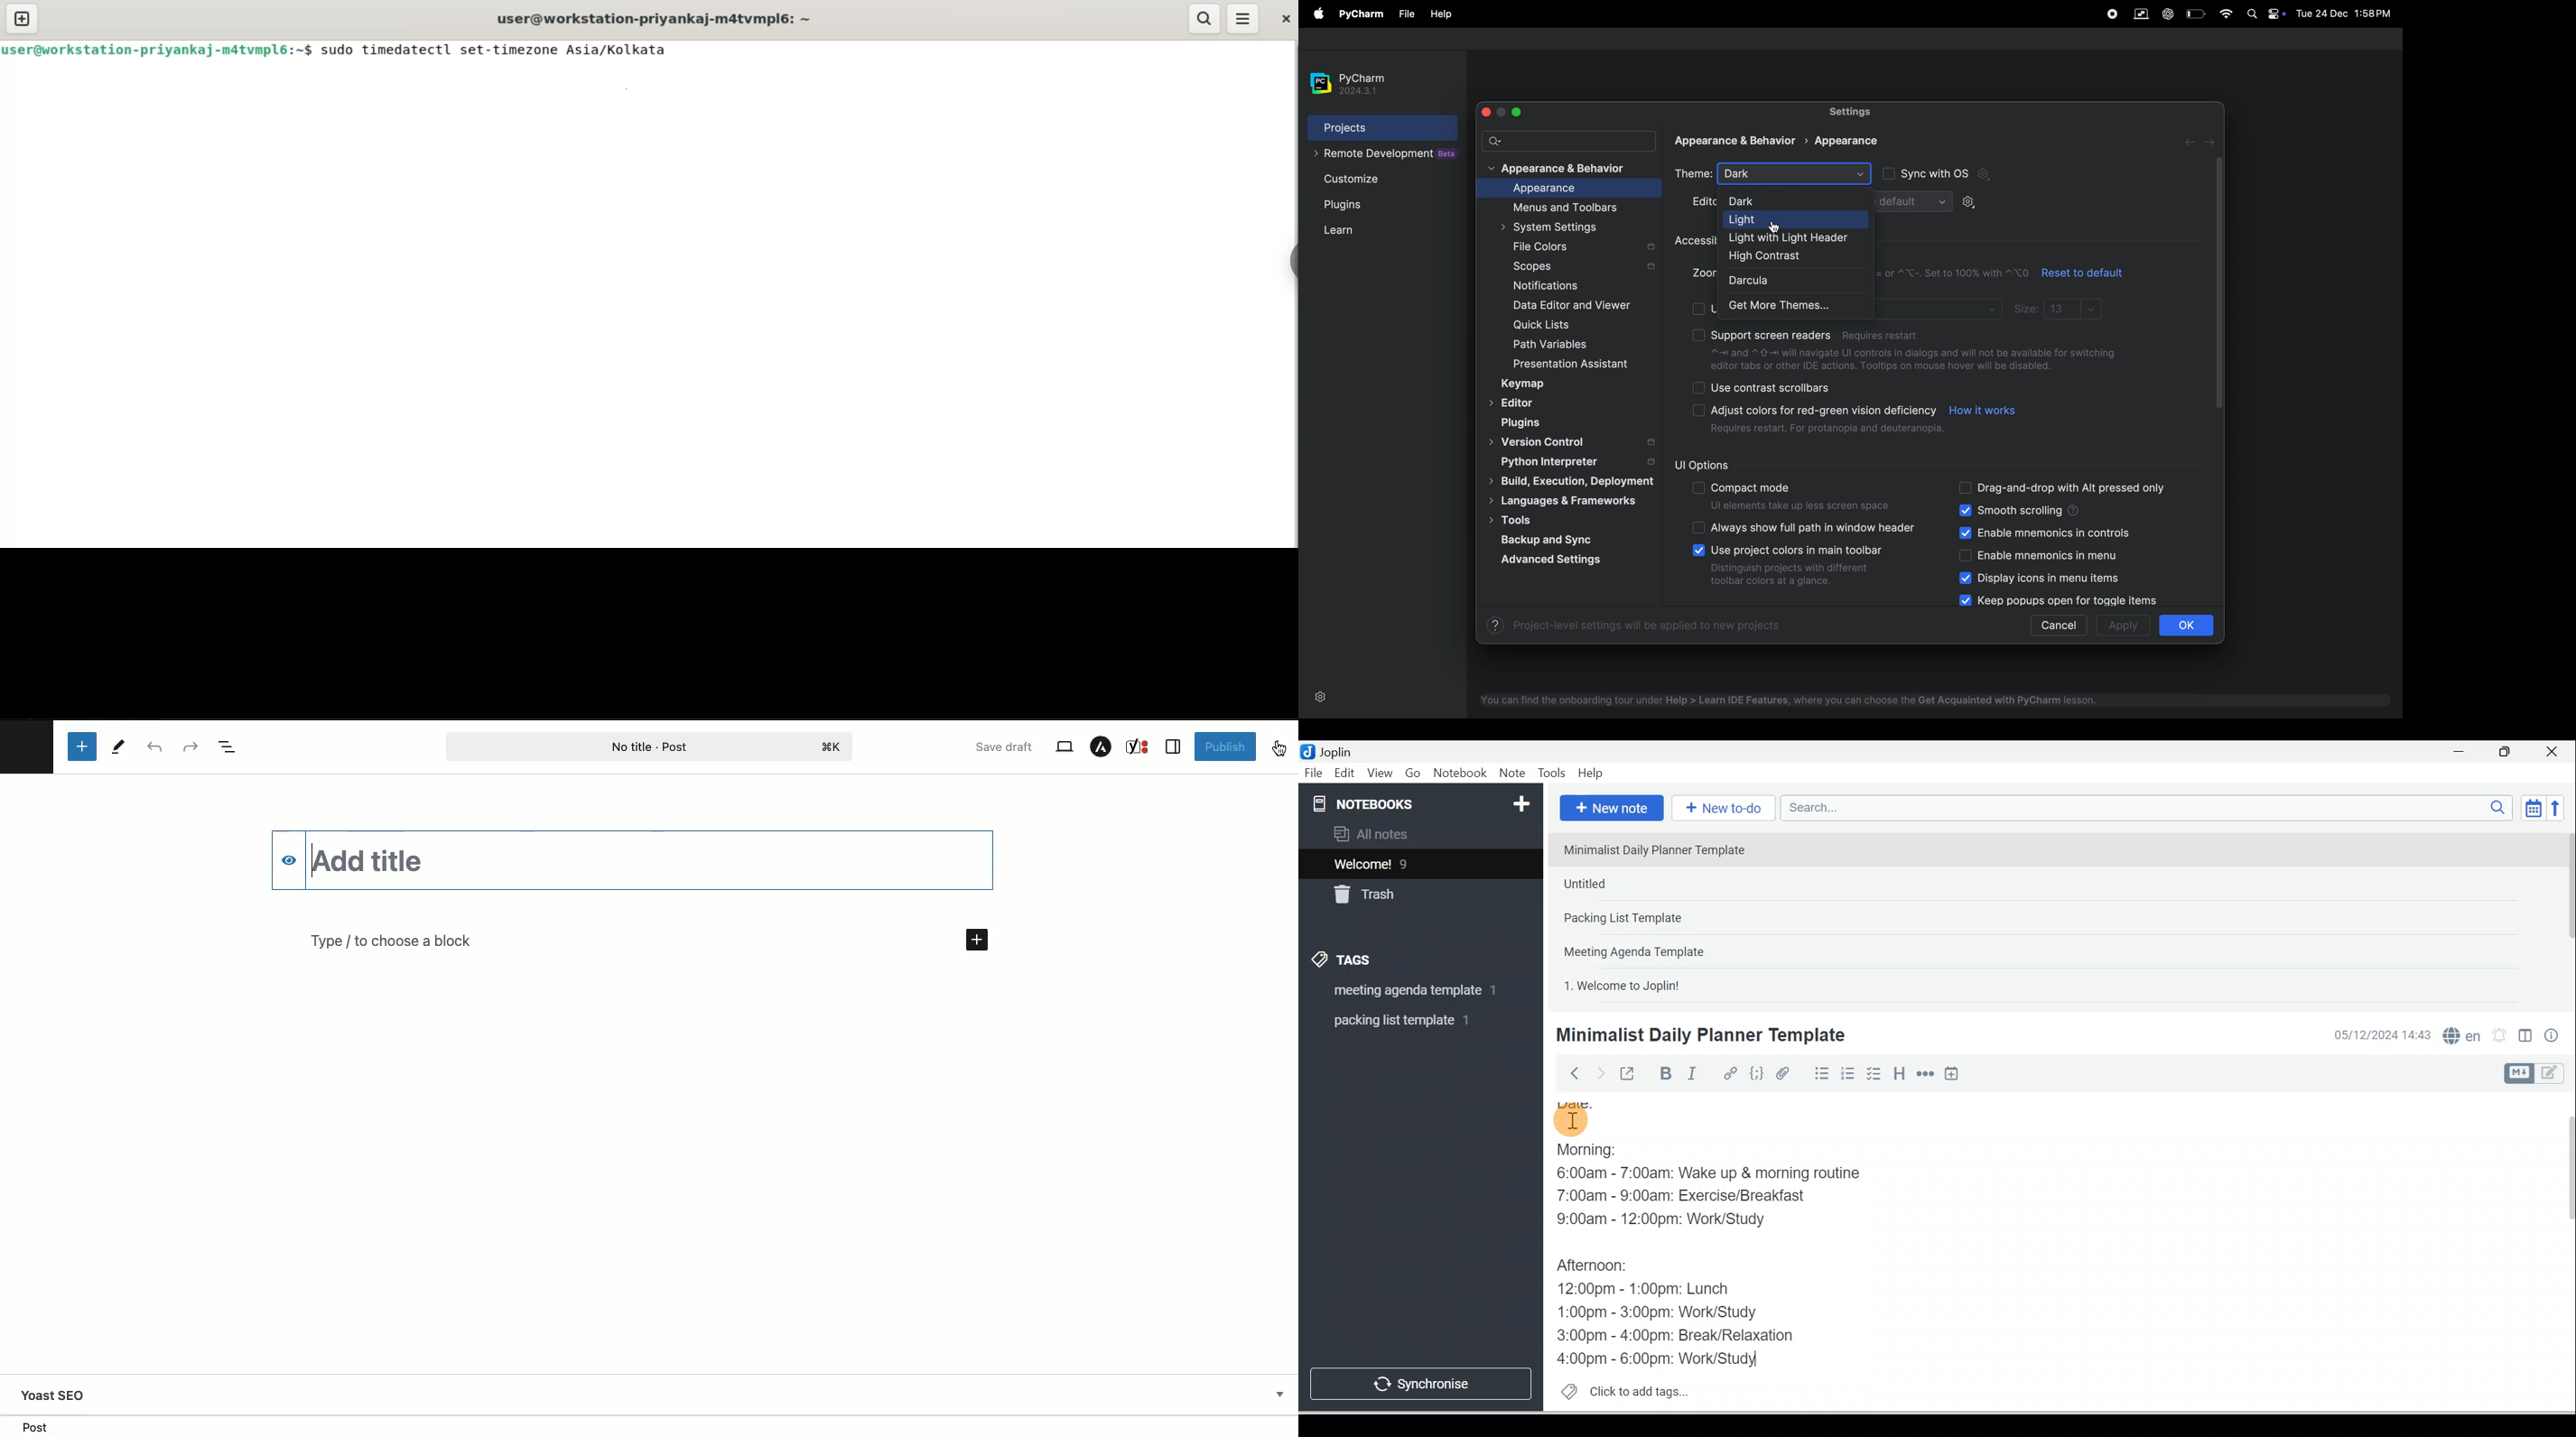 Image resolution: width=2576 pixels, height=1456 pixels. Describe the element at coordinates (2027, 309) in the screenshot. I see `sizes` at that location.